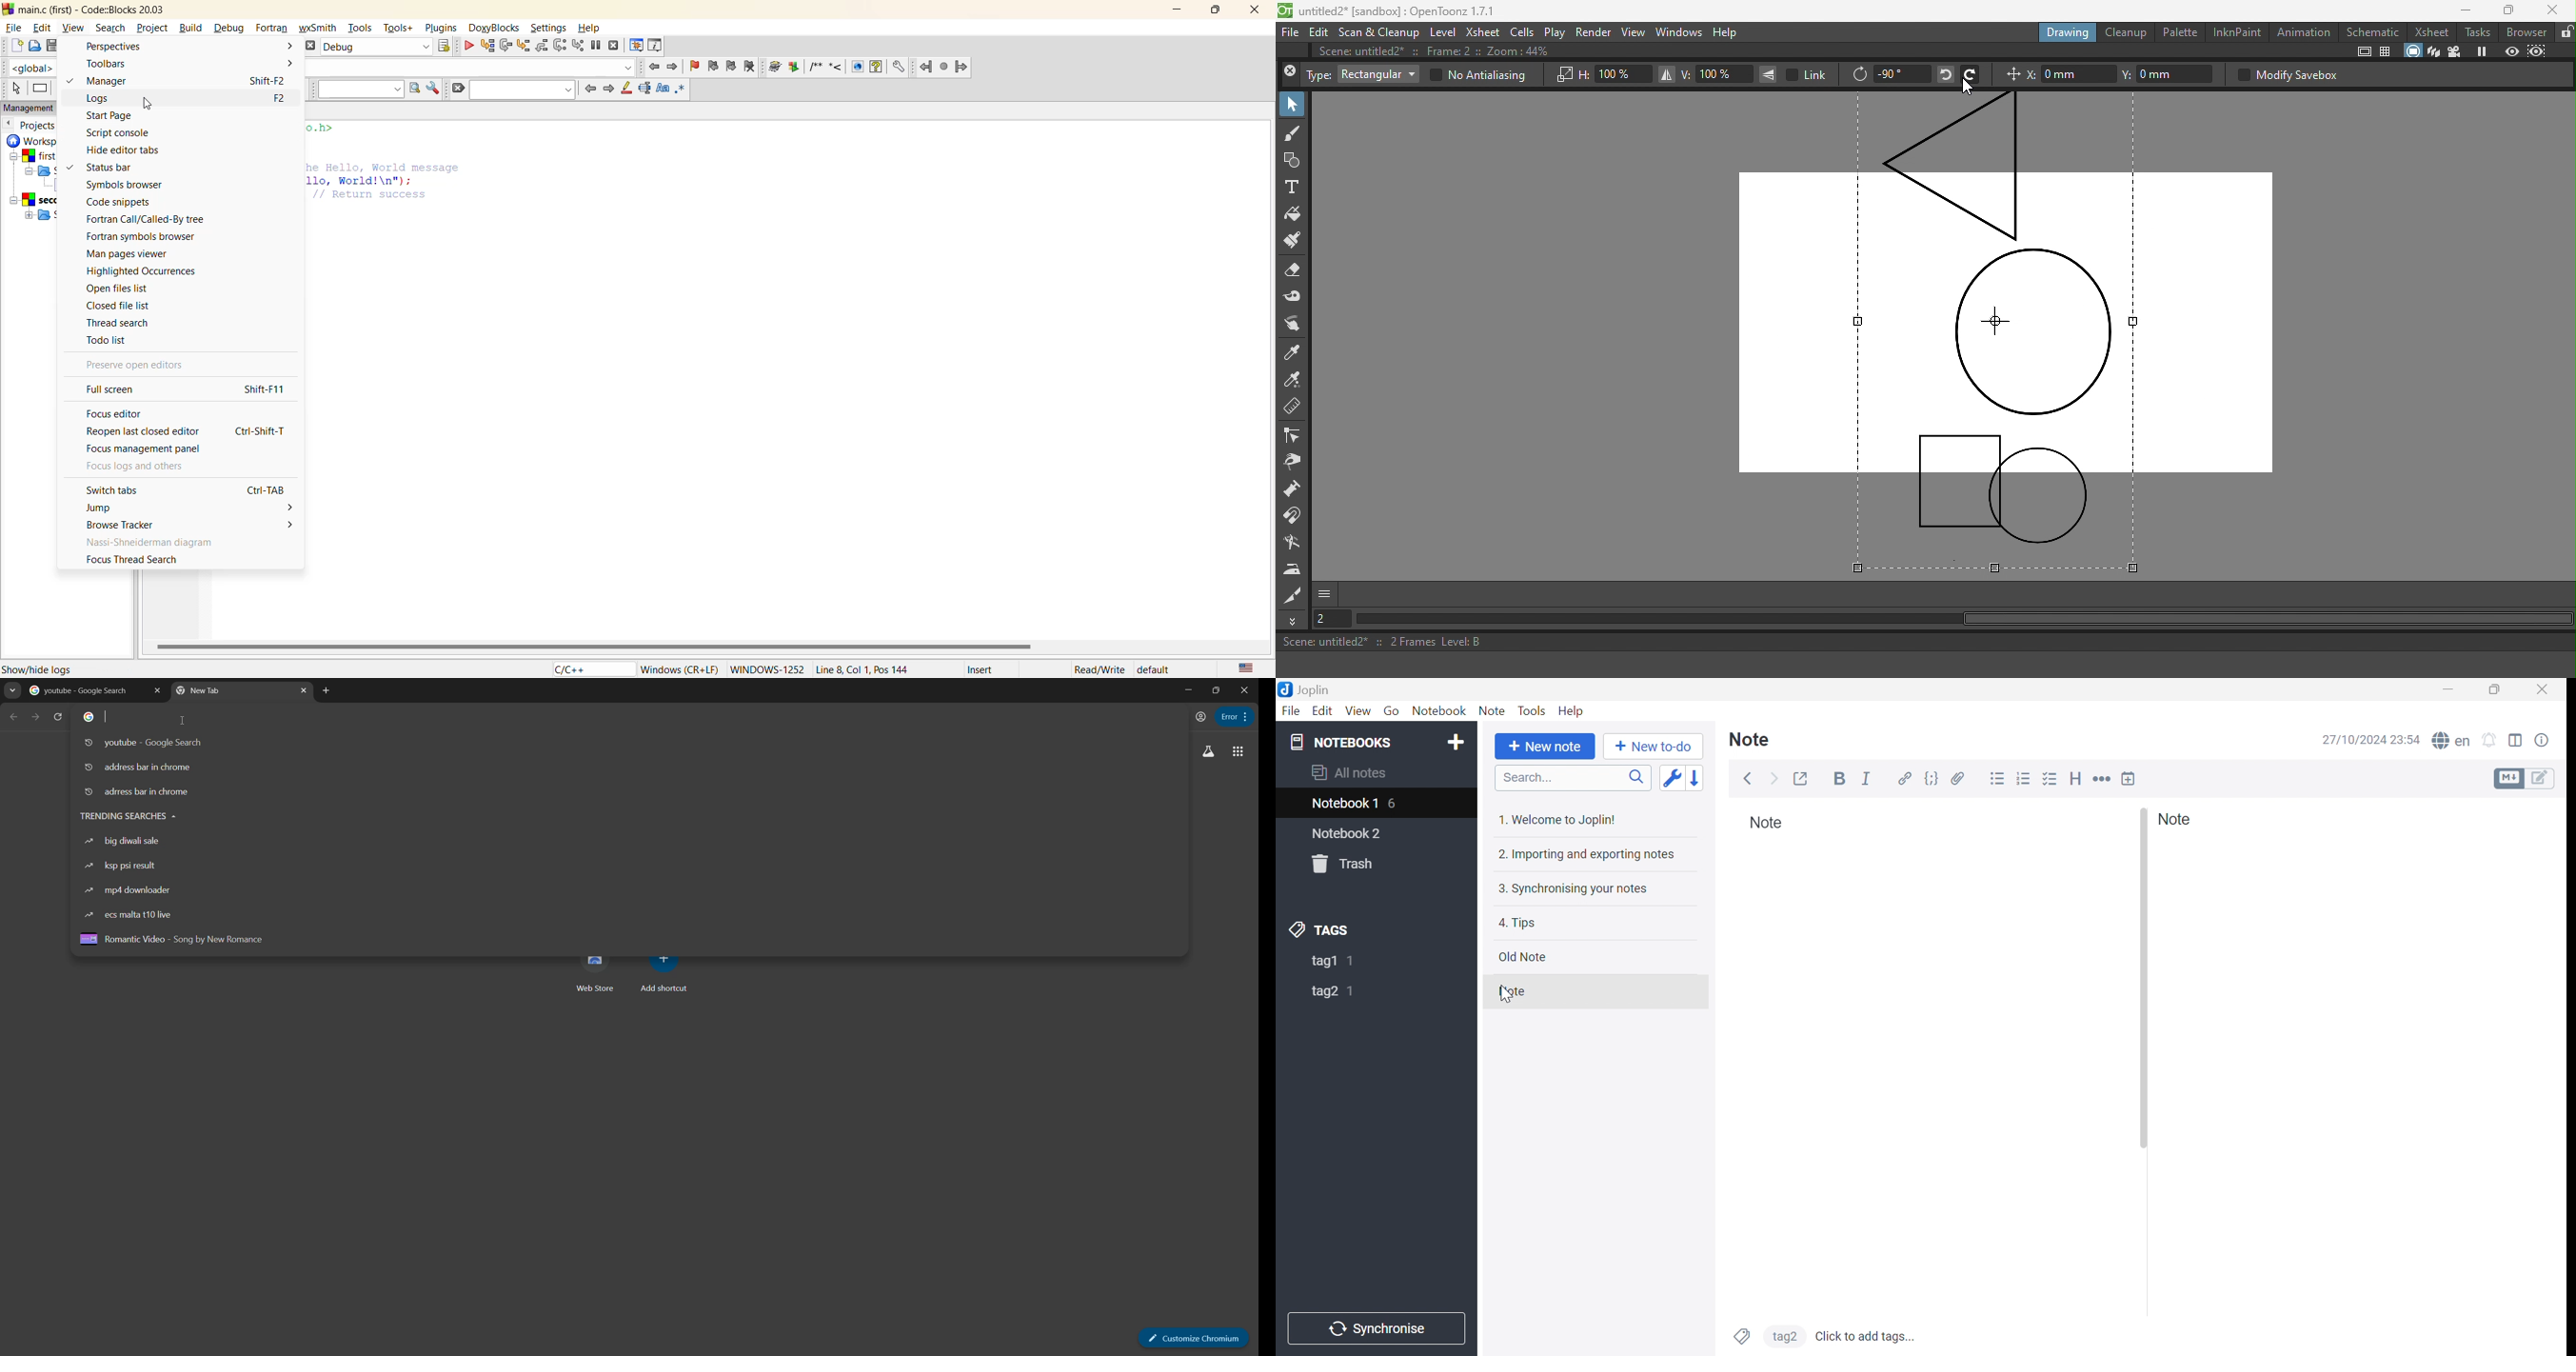 This screenshot has width=2576, height=1372. I want to click on Minimize, so click(2448, 689).